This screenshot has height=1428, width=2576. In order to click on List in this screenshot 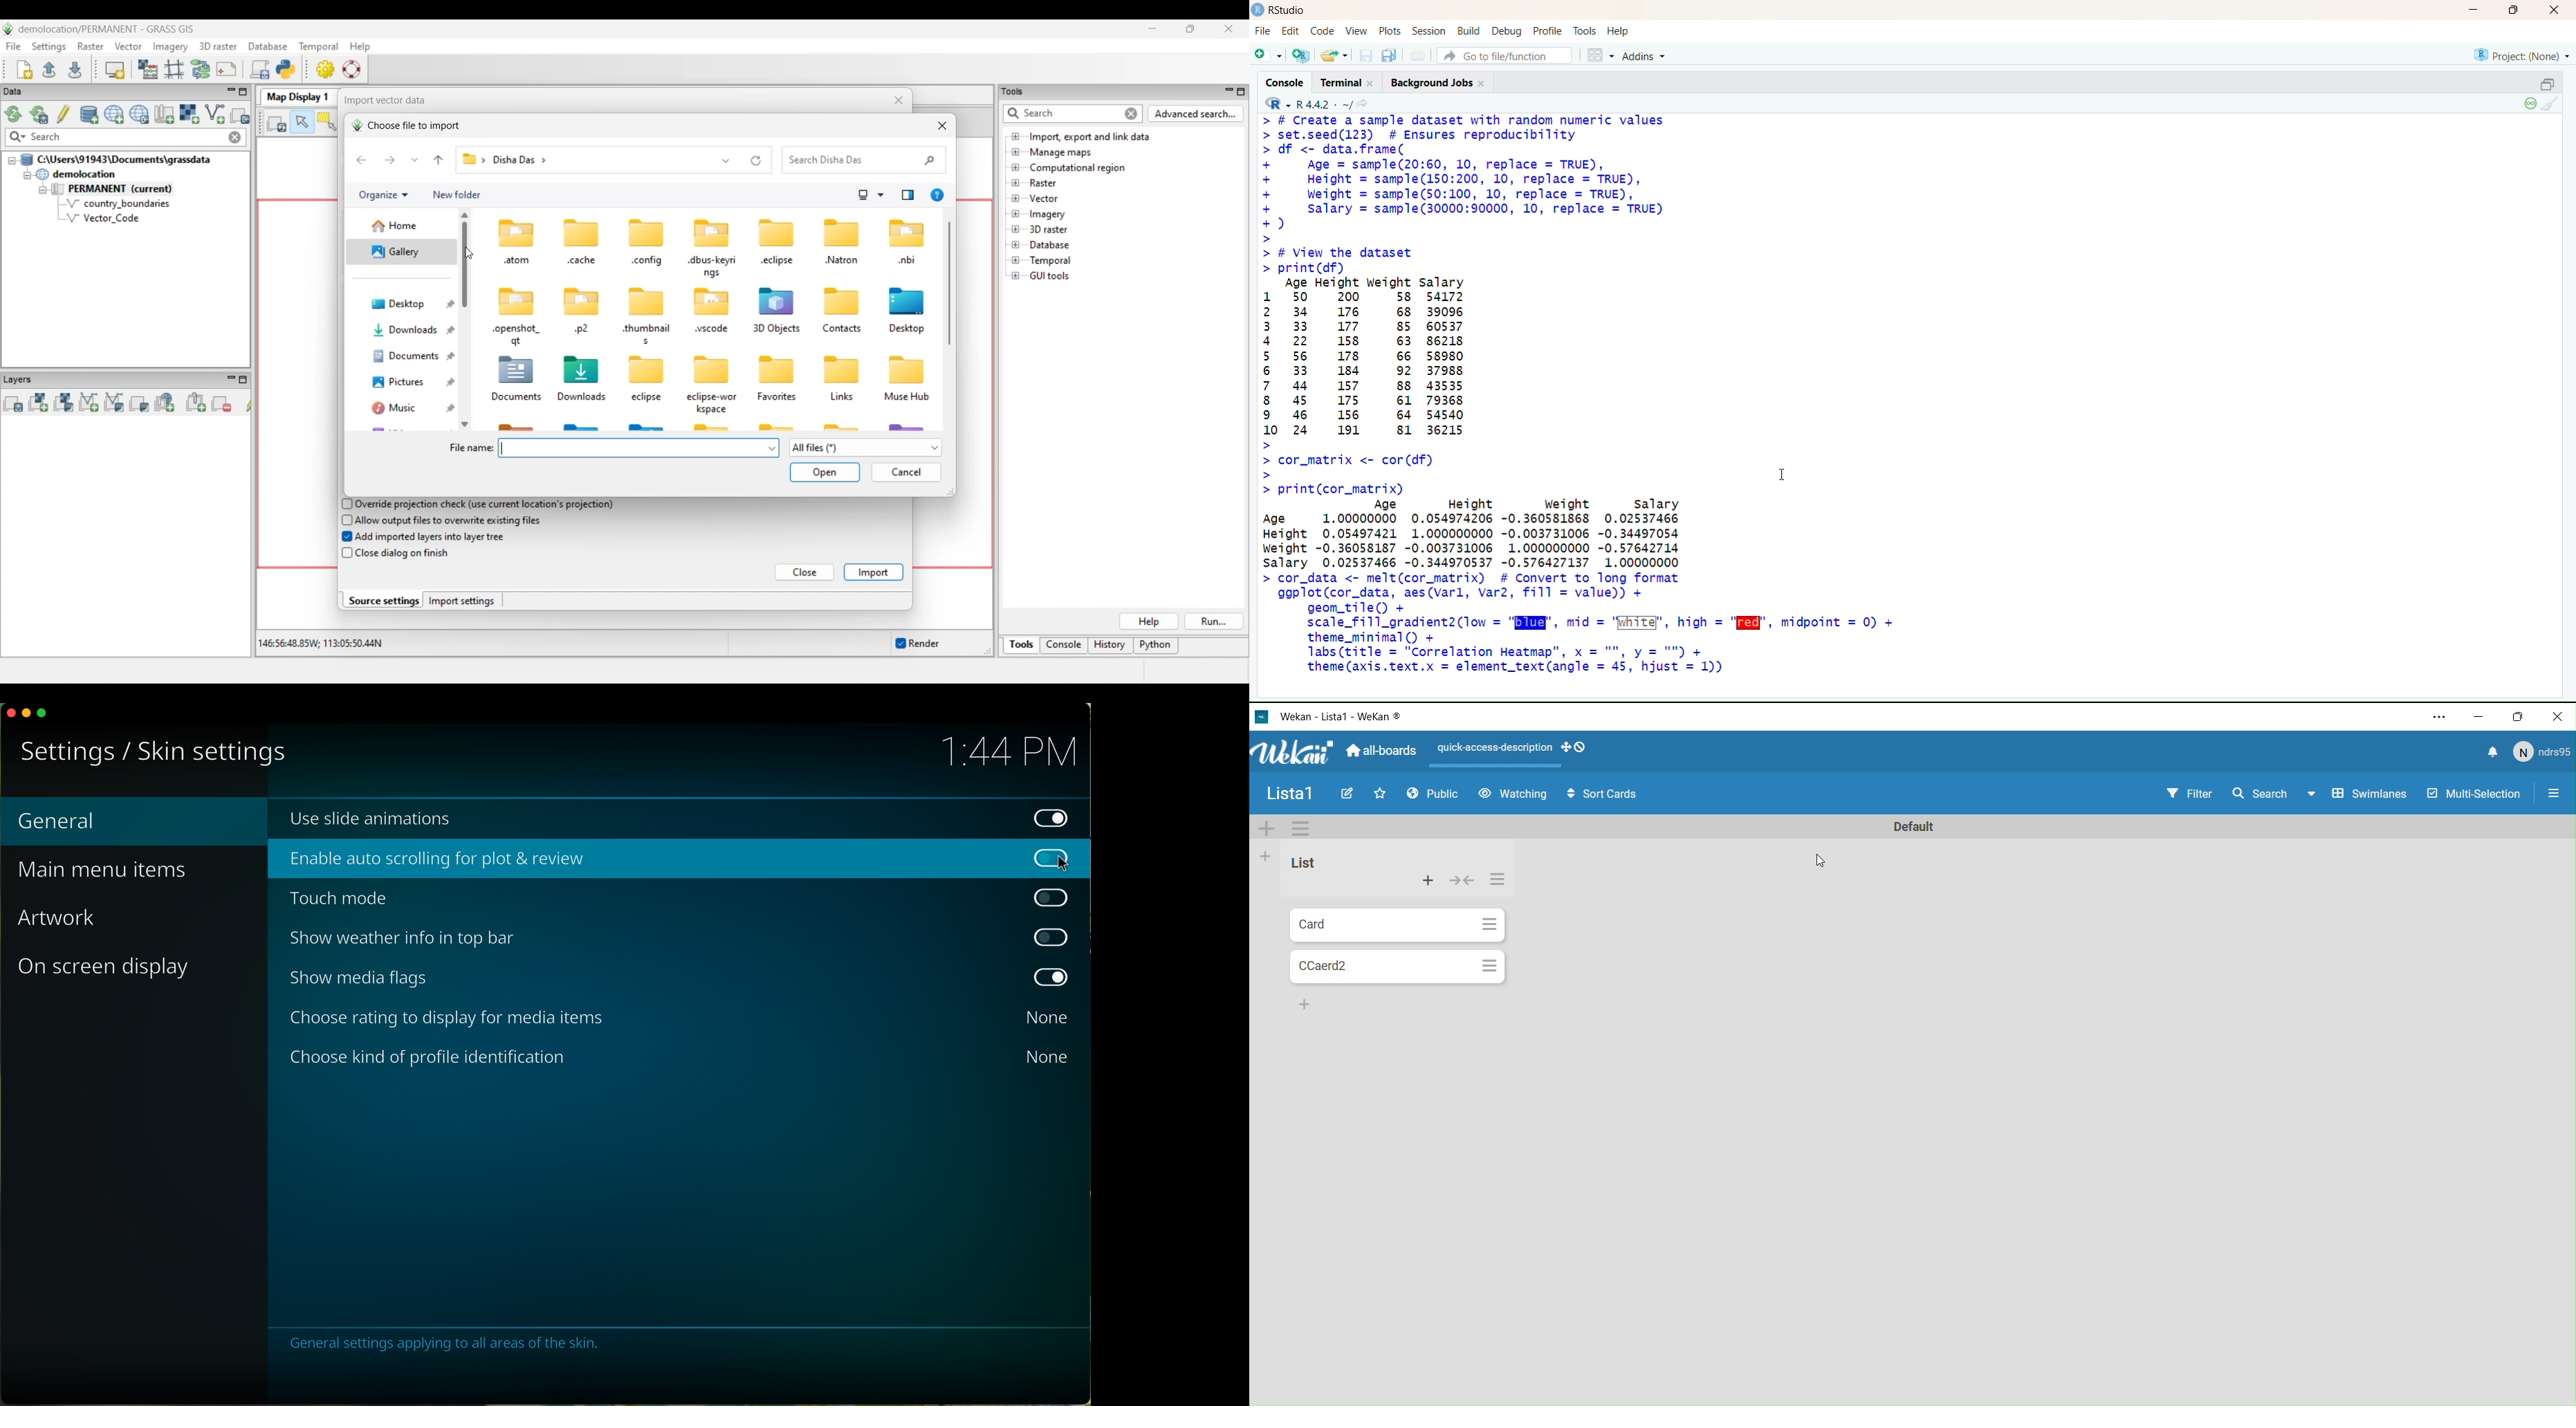, I will do `click(1306, 865)`.